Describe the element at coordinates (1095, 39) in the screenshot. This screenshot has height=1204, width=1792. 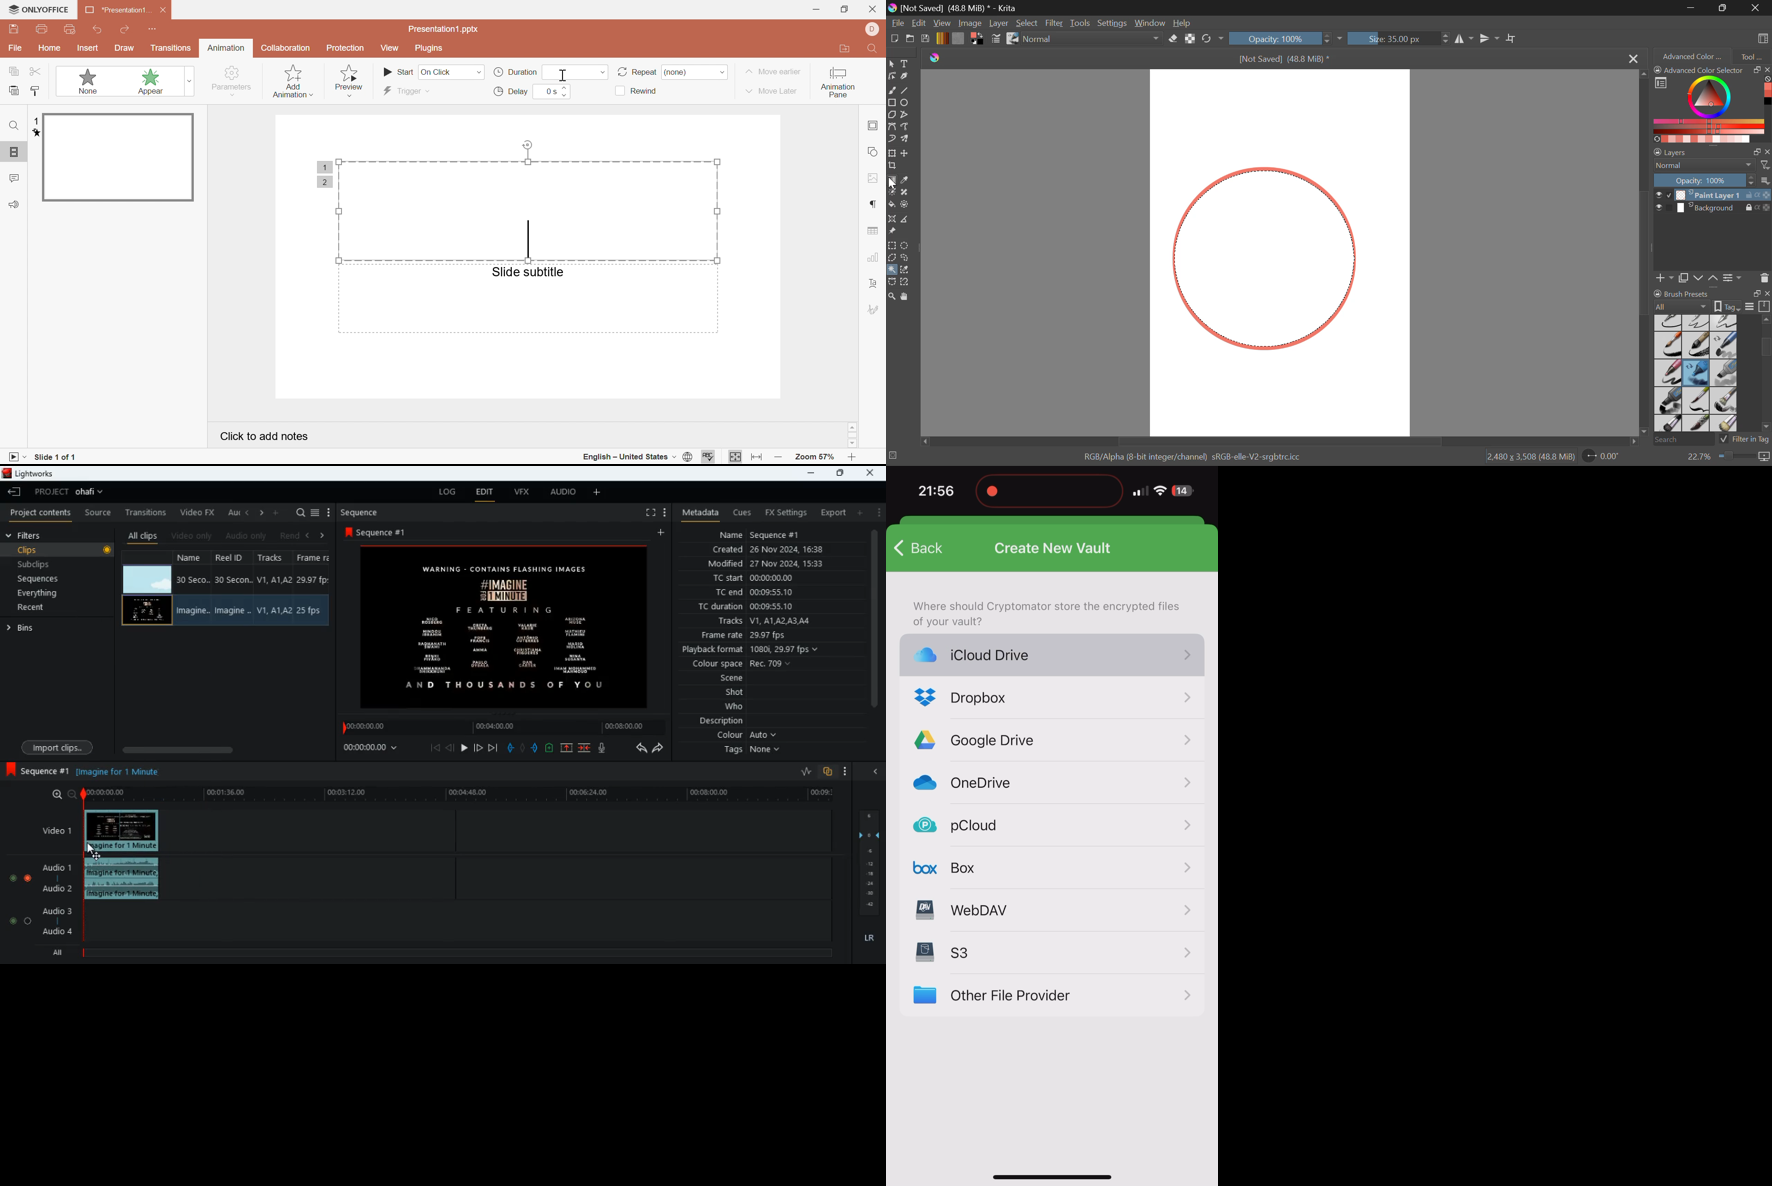
I see `Blending Mode` at that location.